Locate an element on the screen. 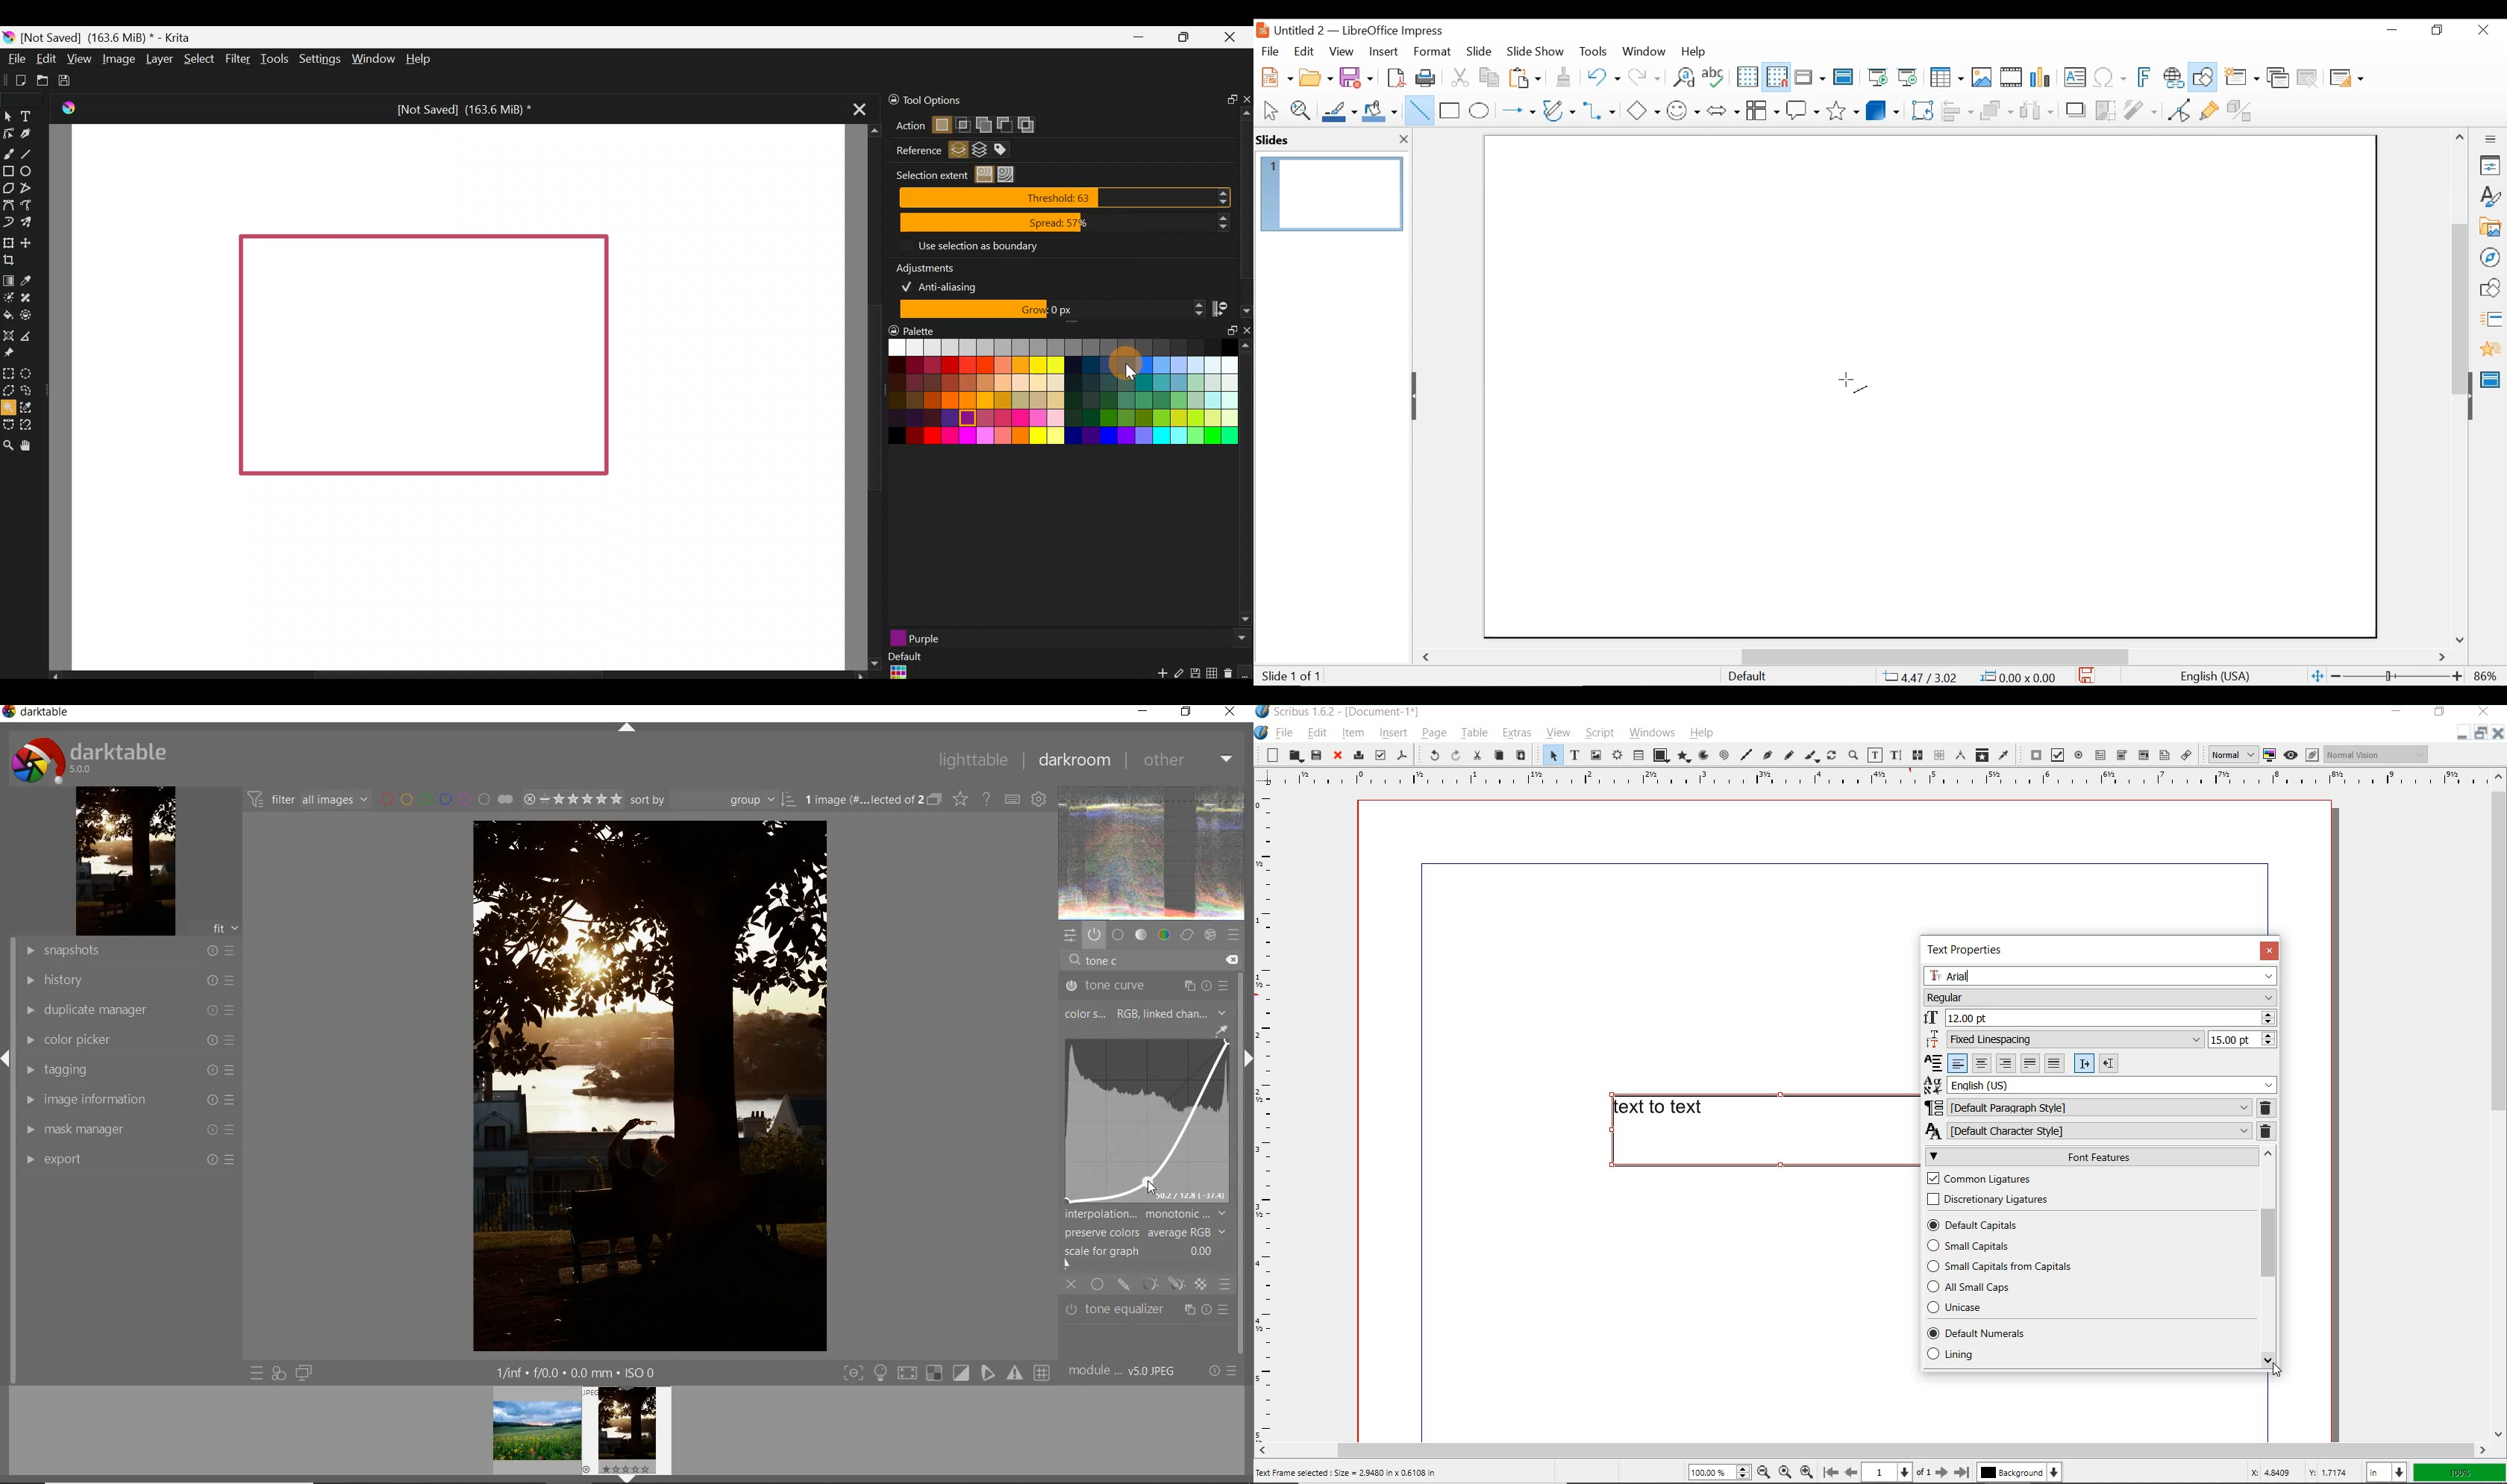 This screenshot has width=2520, height=1484. Zoom Slider is located at coordinates (2395, 675).